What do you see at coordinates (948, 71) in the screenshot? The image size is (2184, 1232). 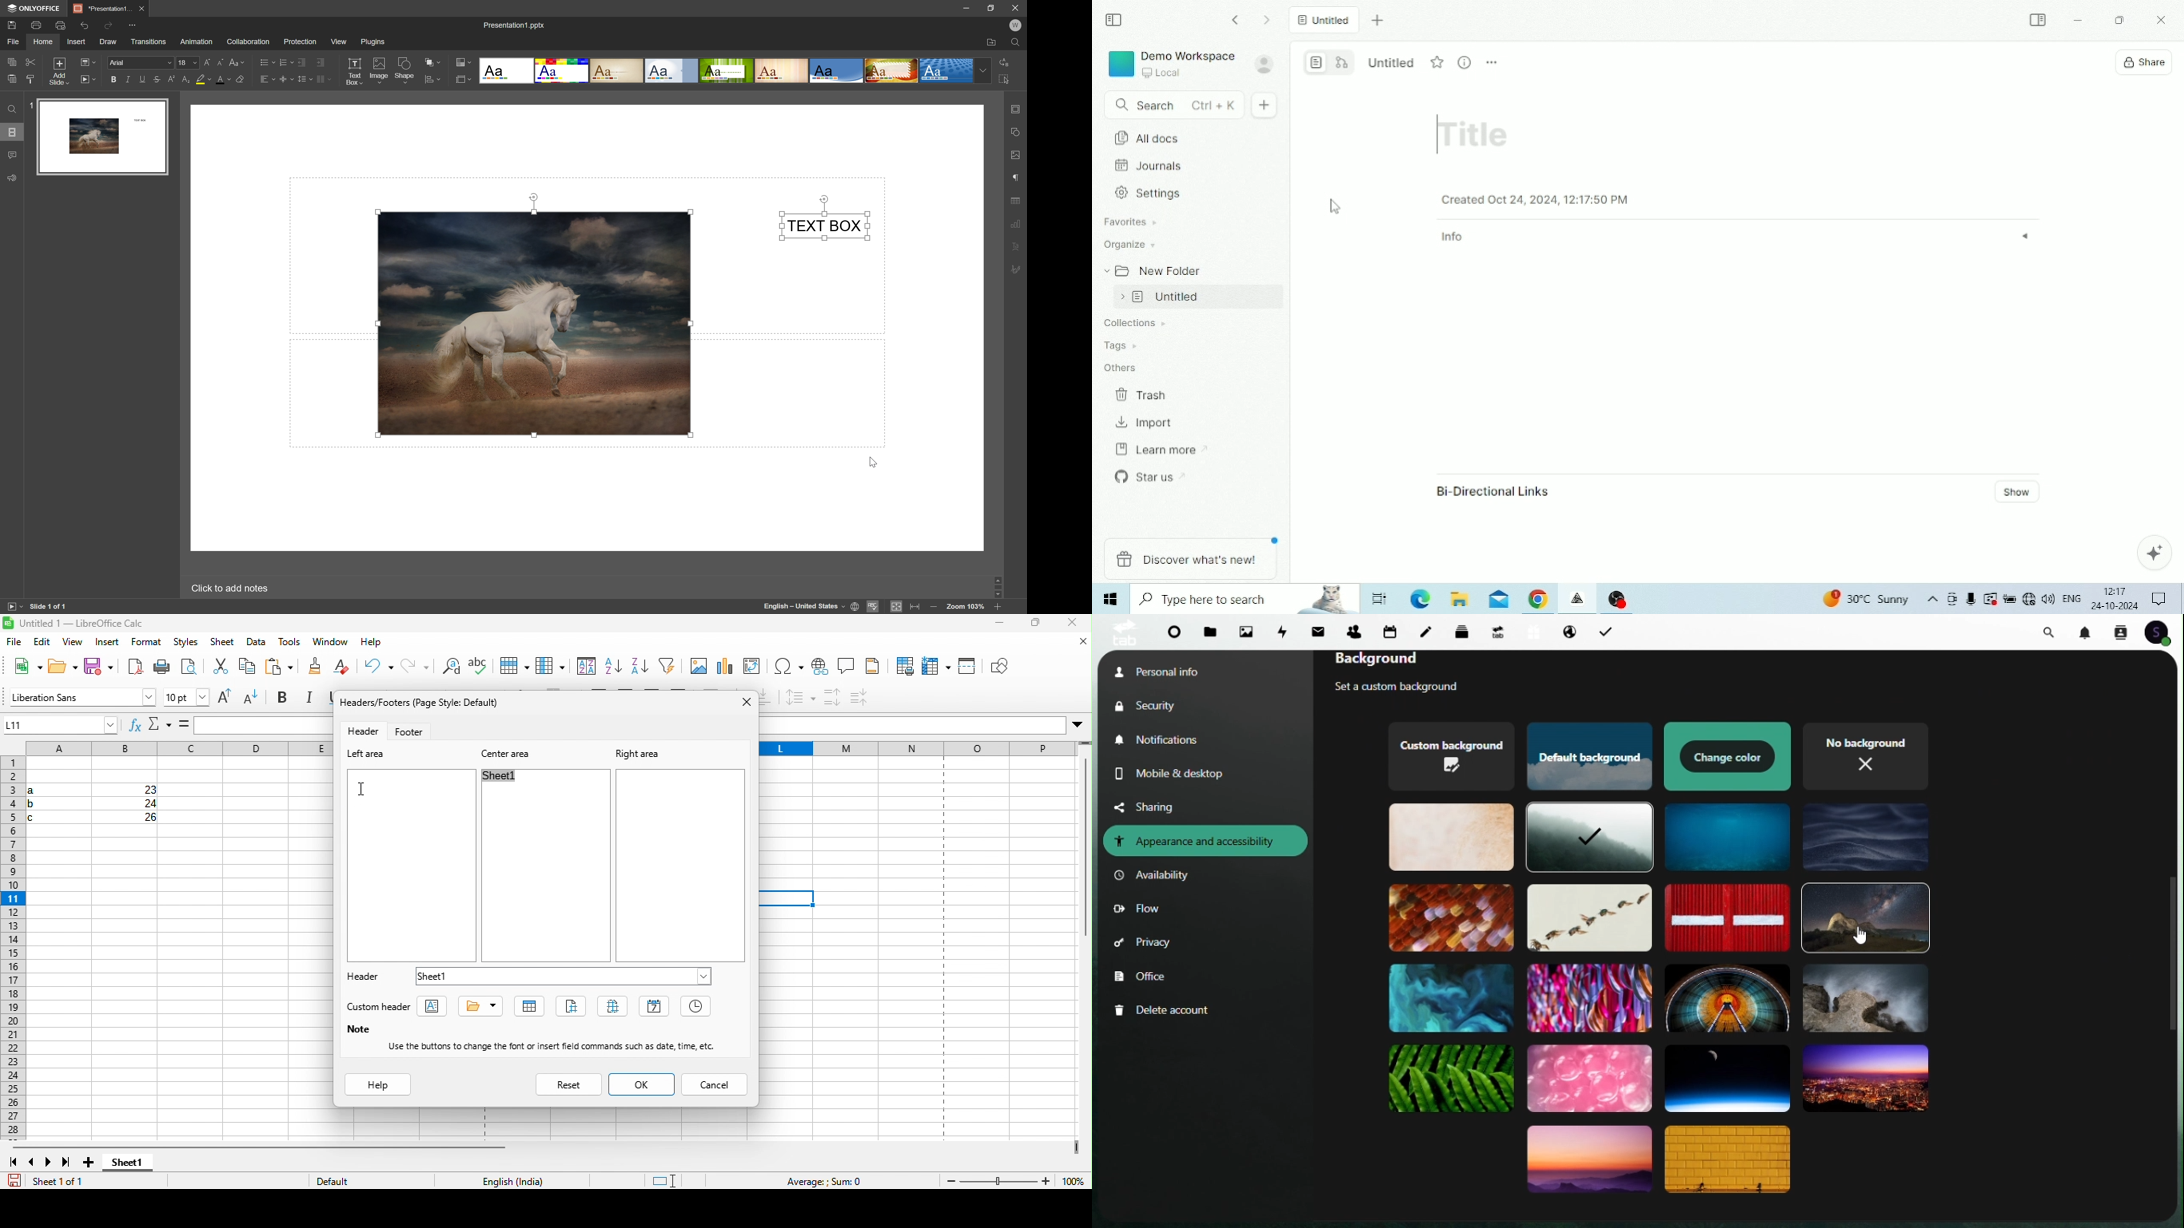 I see `Dotted` at bounding box center [948, 71].